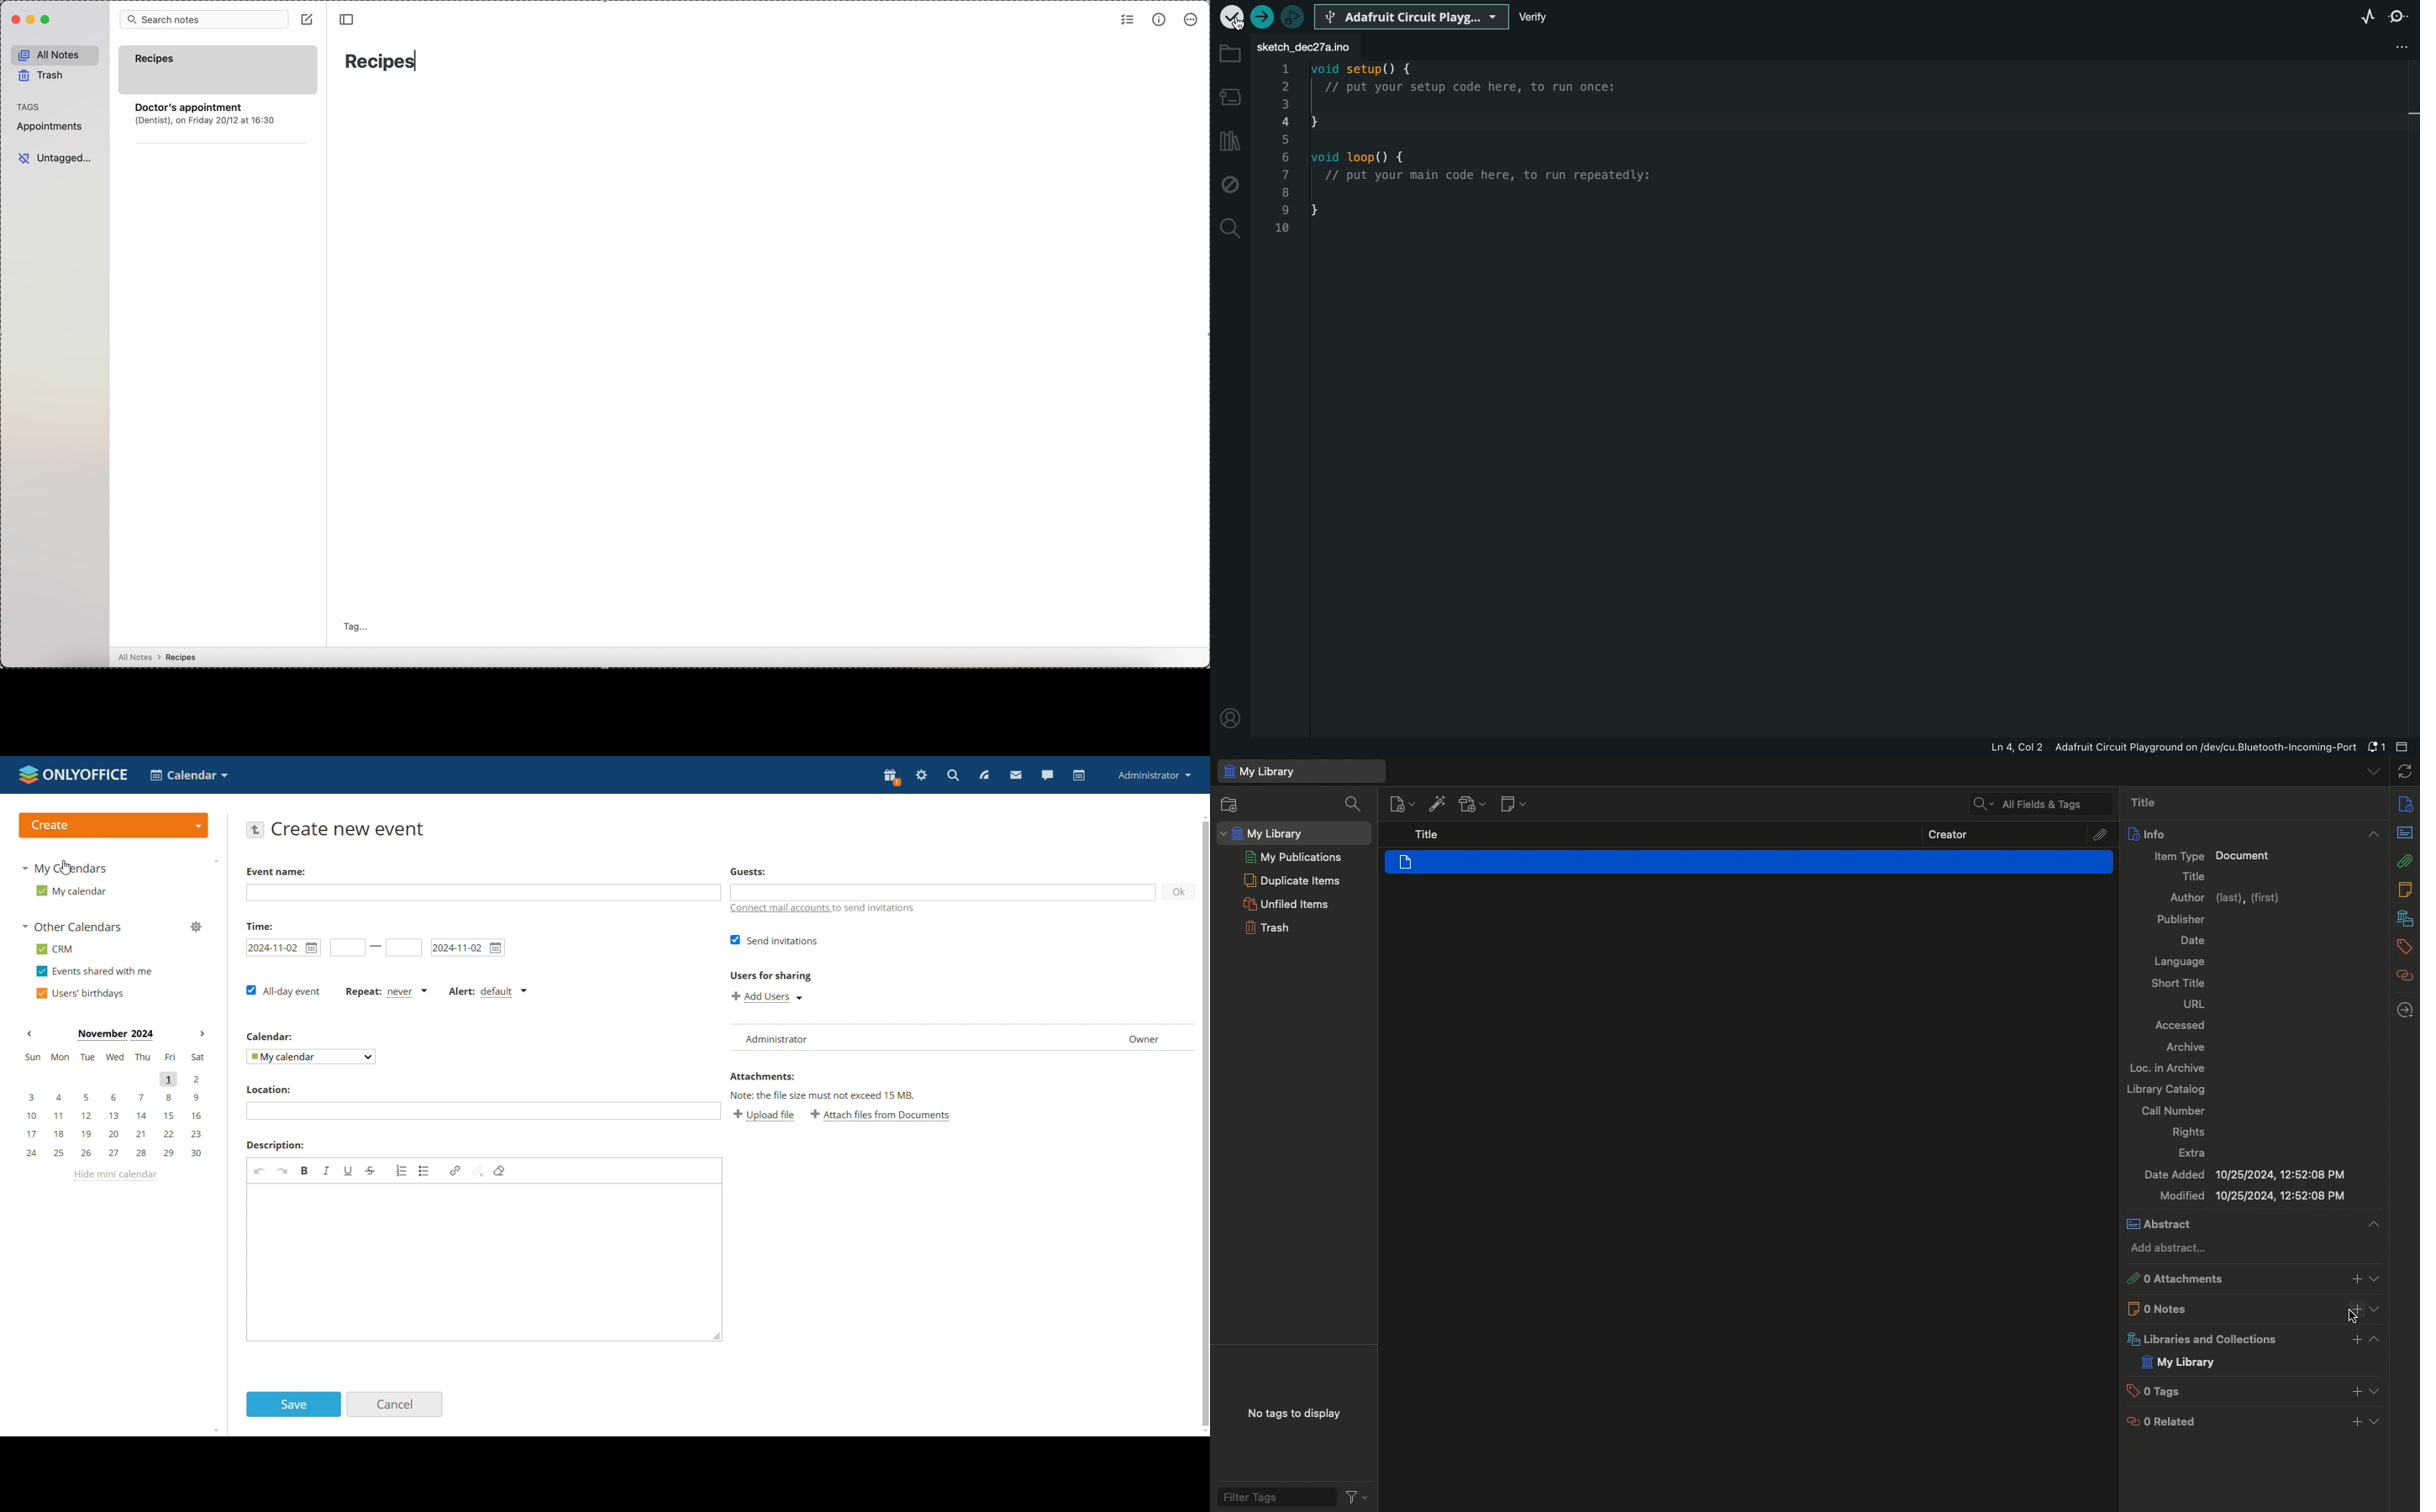  I want to click on Add, so click(2355, 1390).